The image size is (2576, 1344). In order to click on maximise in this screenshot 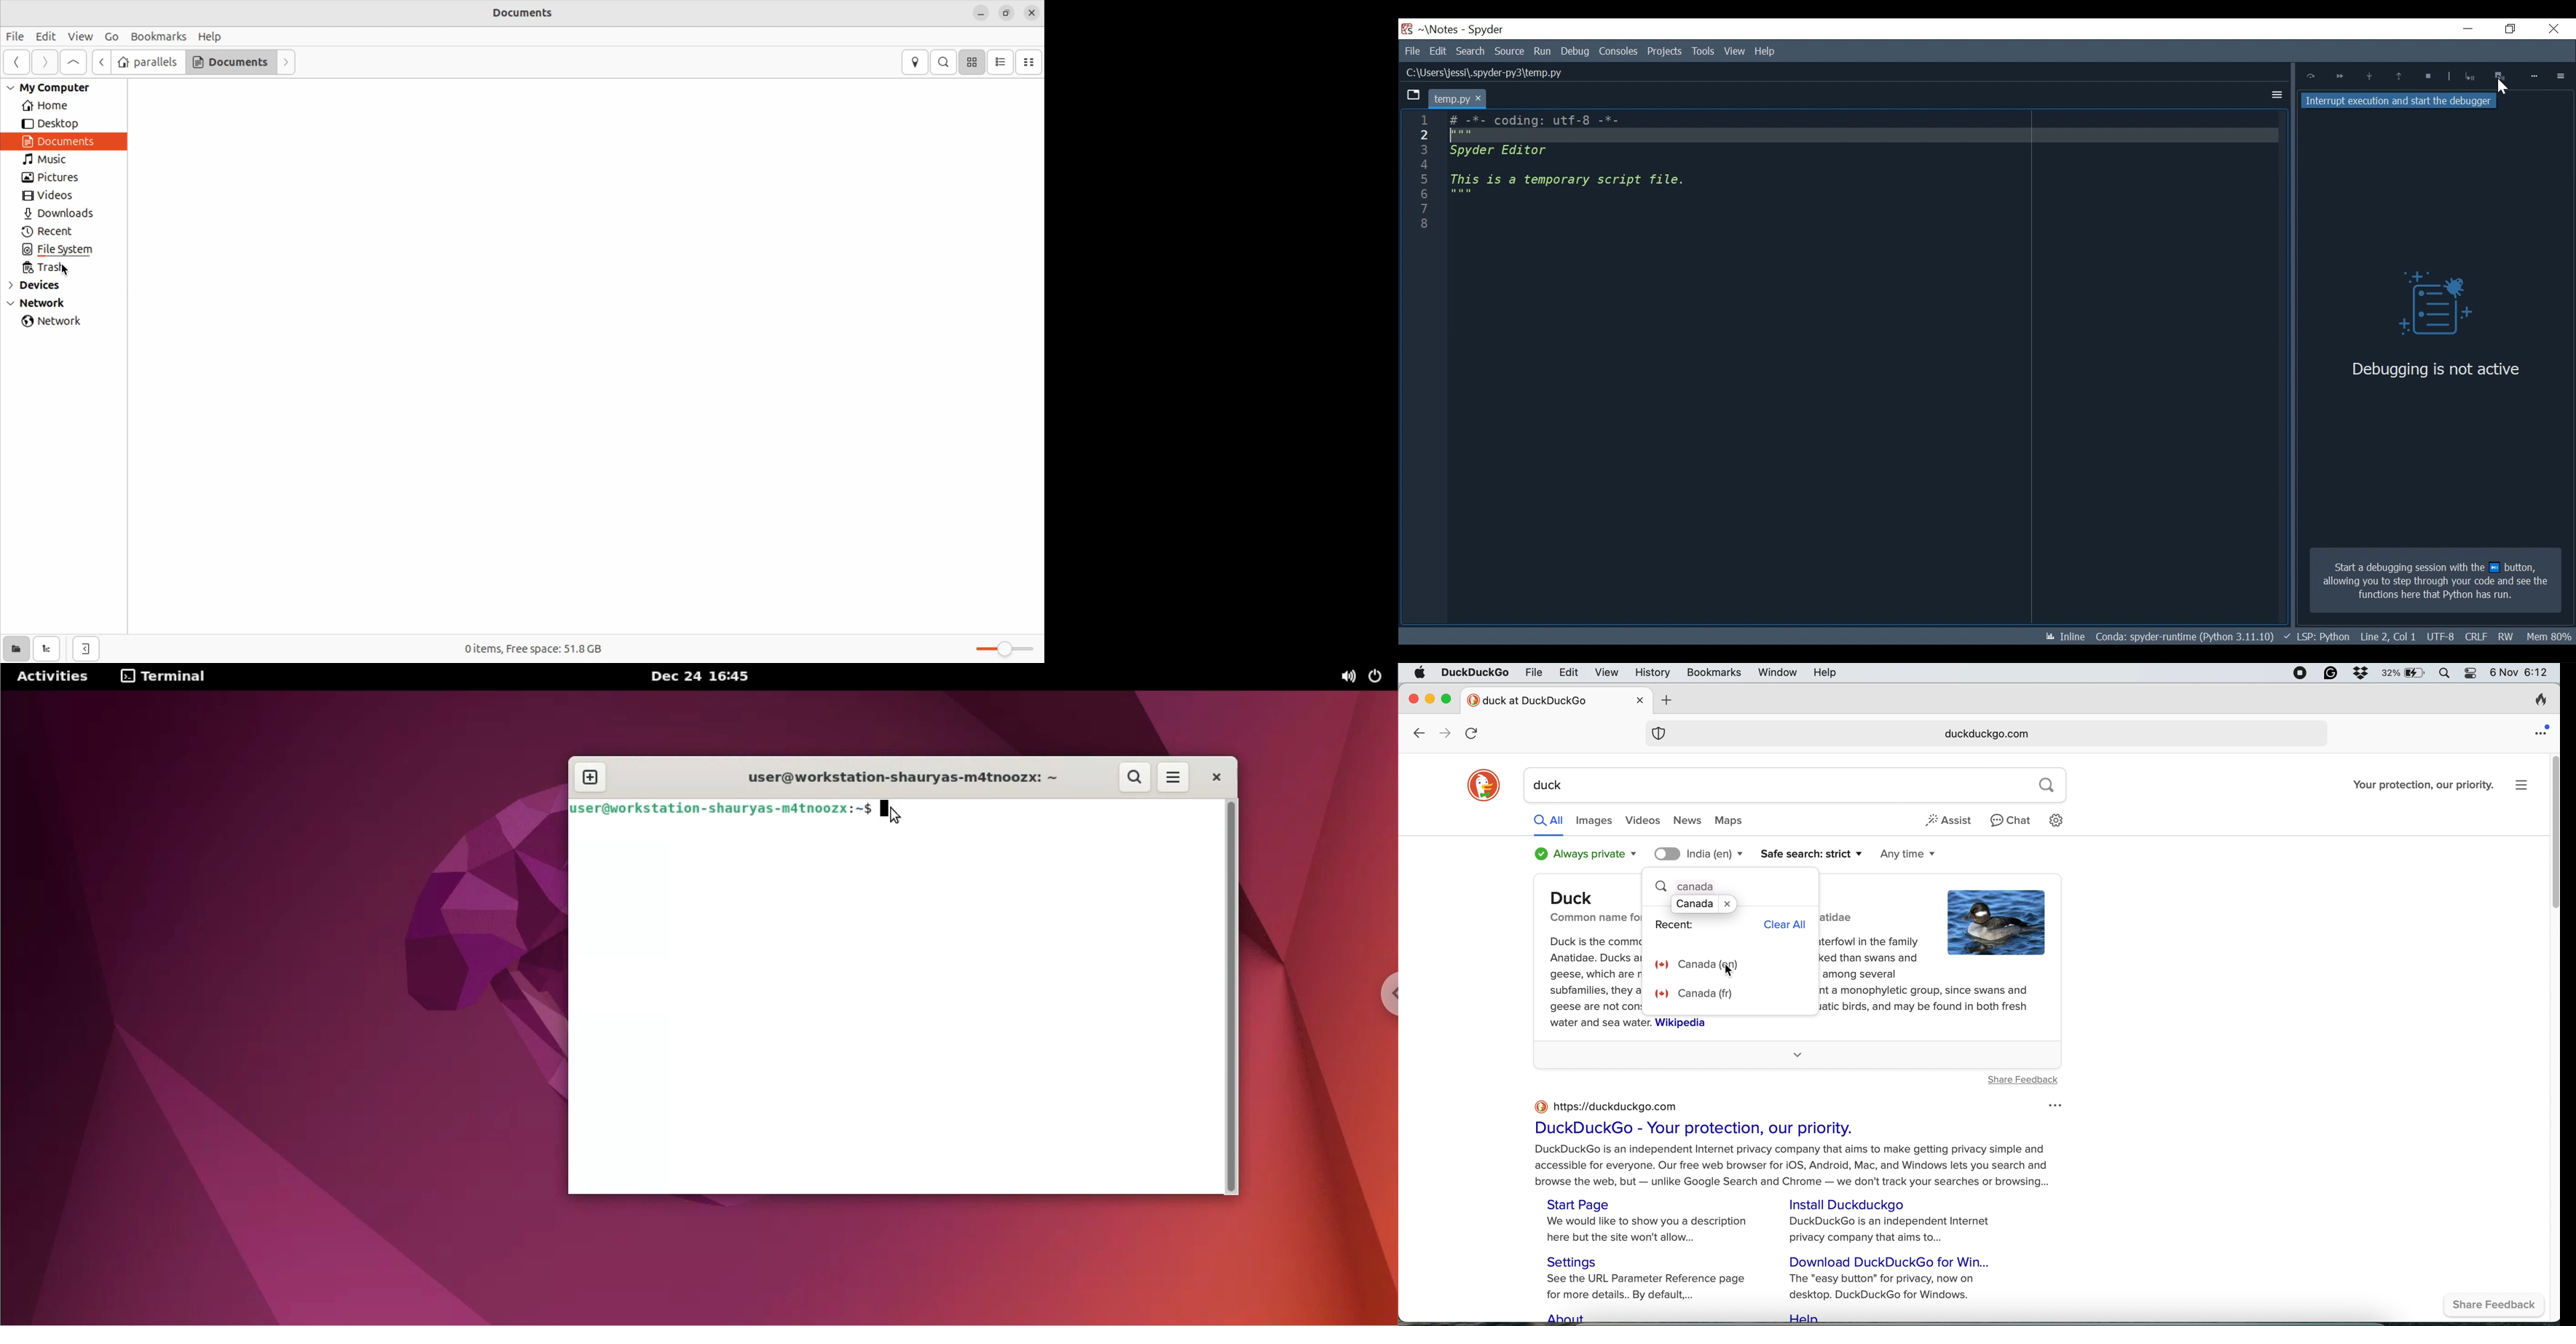, I will do `click(1451, 699)`.